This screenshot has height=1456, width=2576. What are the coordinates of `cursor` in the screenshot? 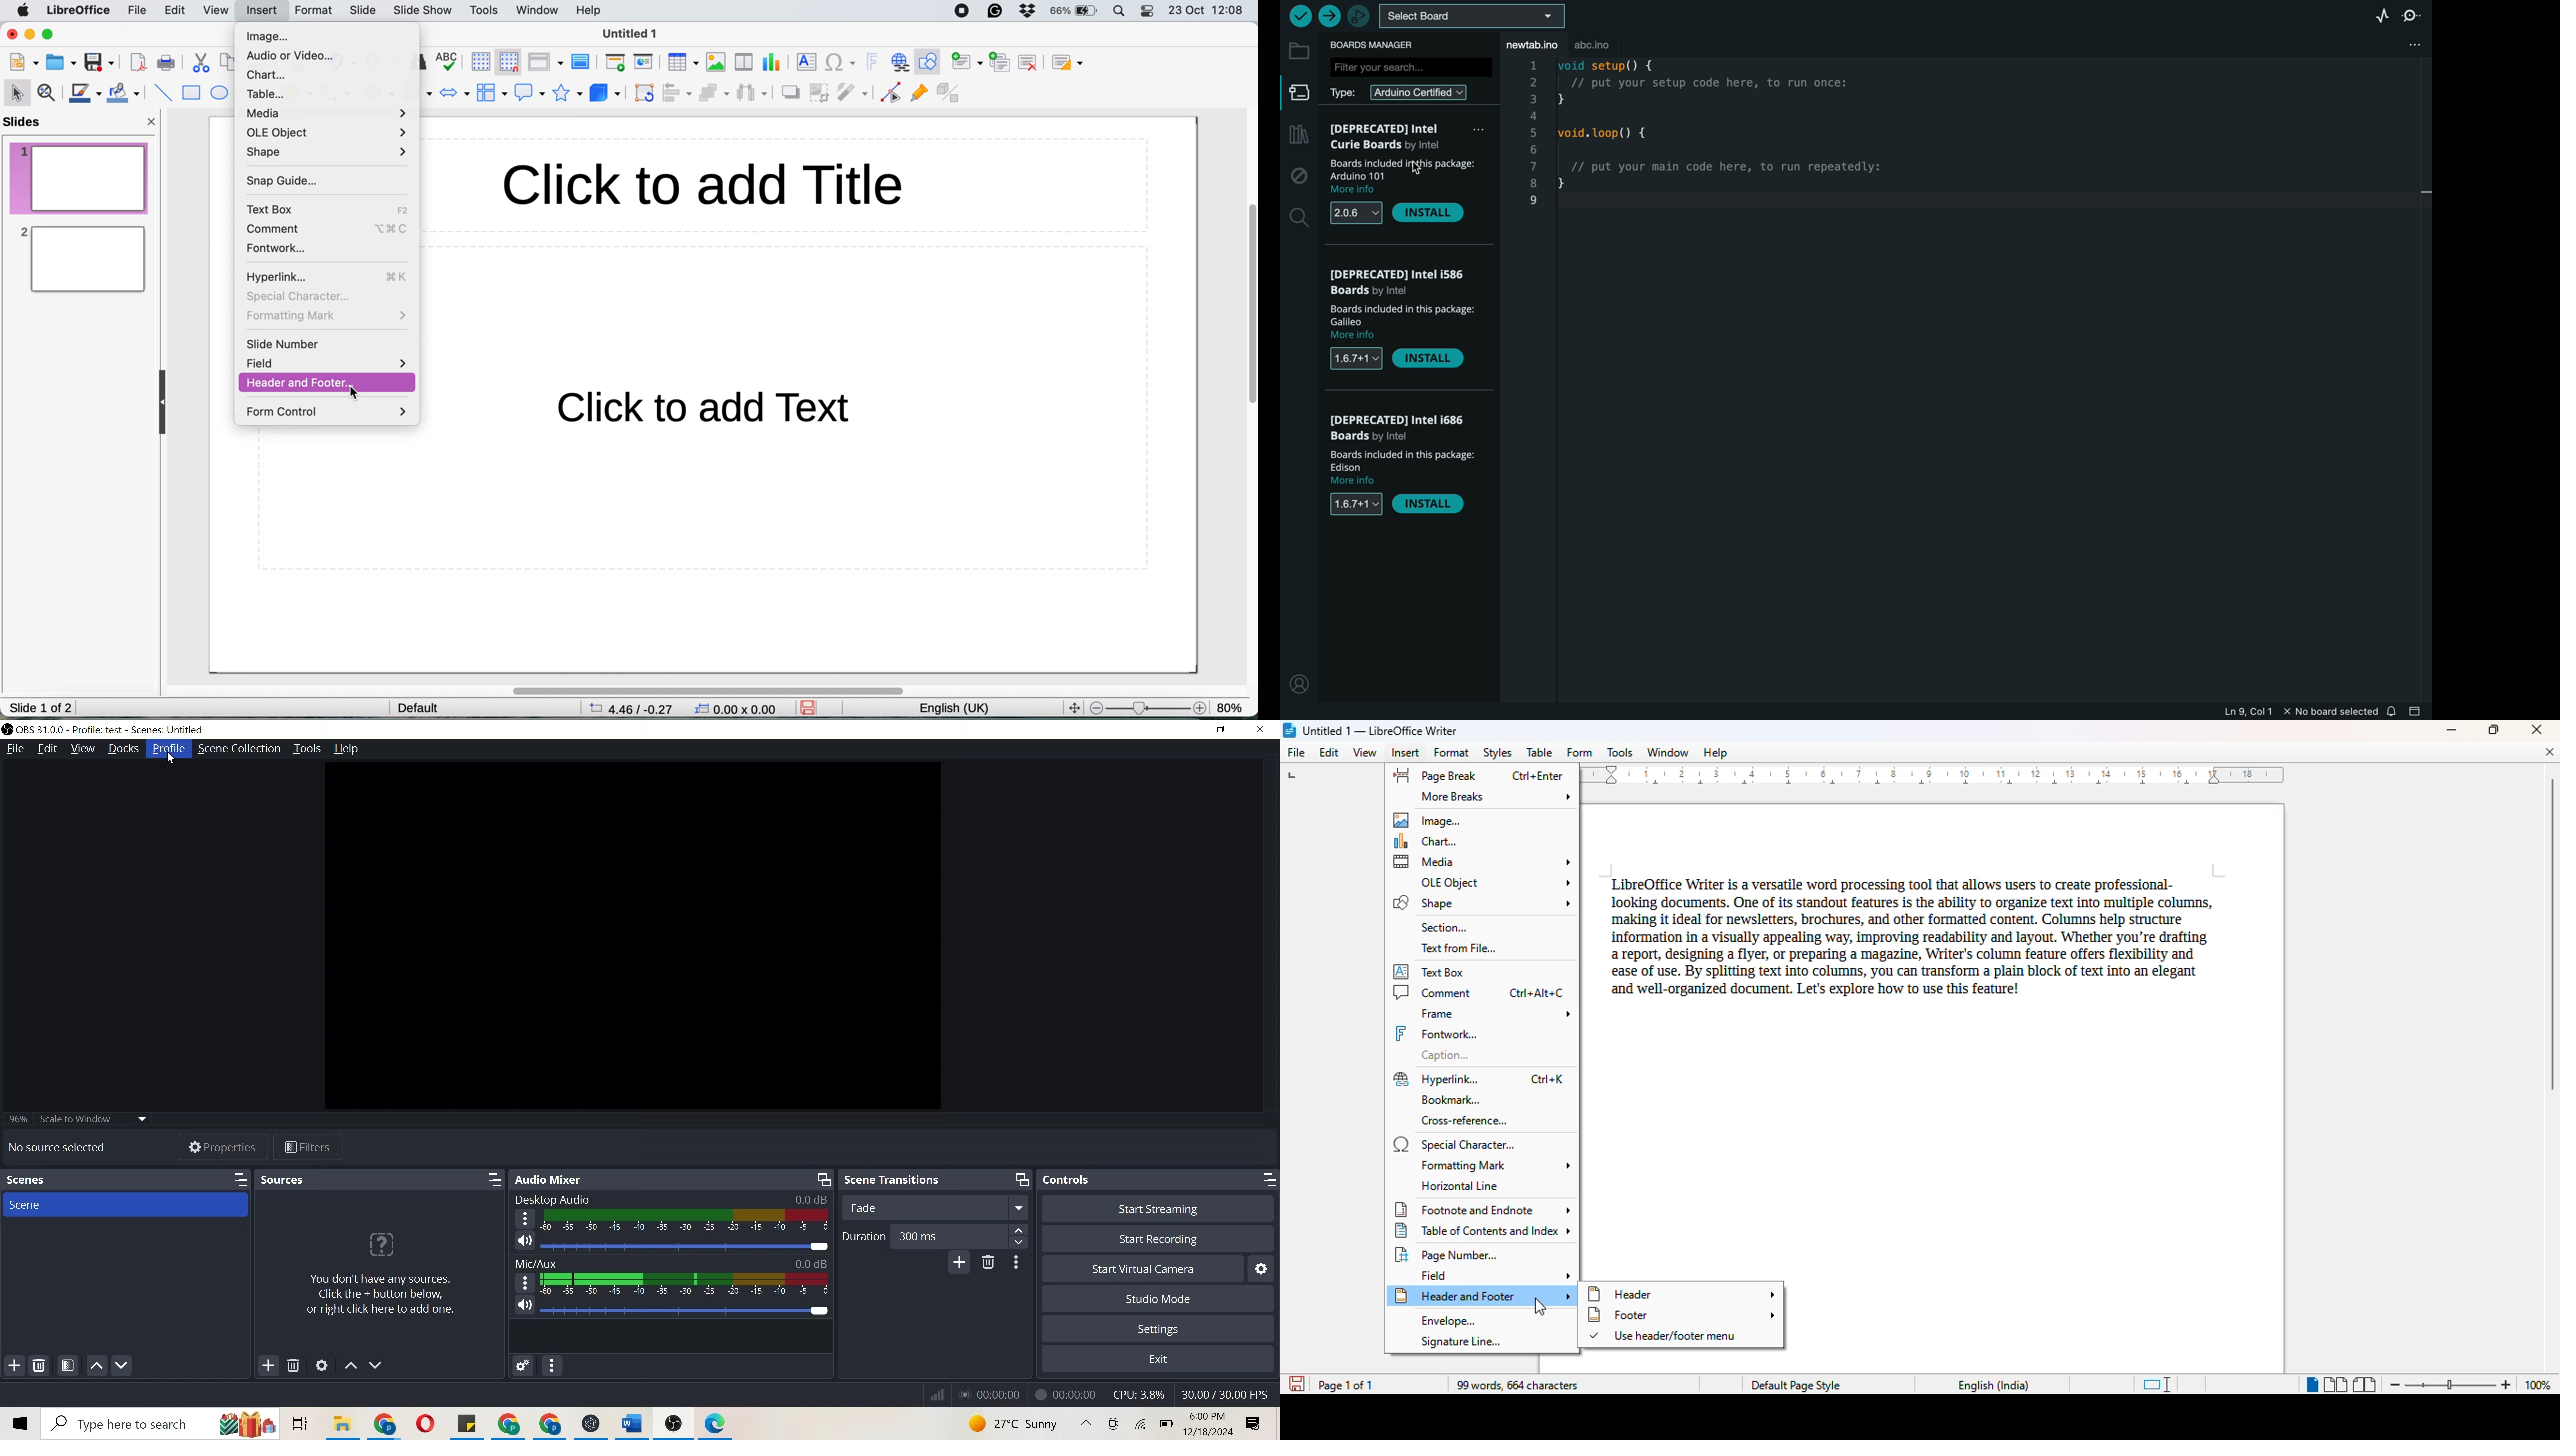 It's located at (173, 758).